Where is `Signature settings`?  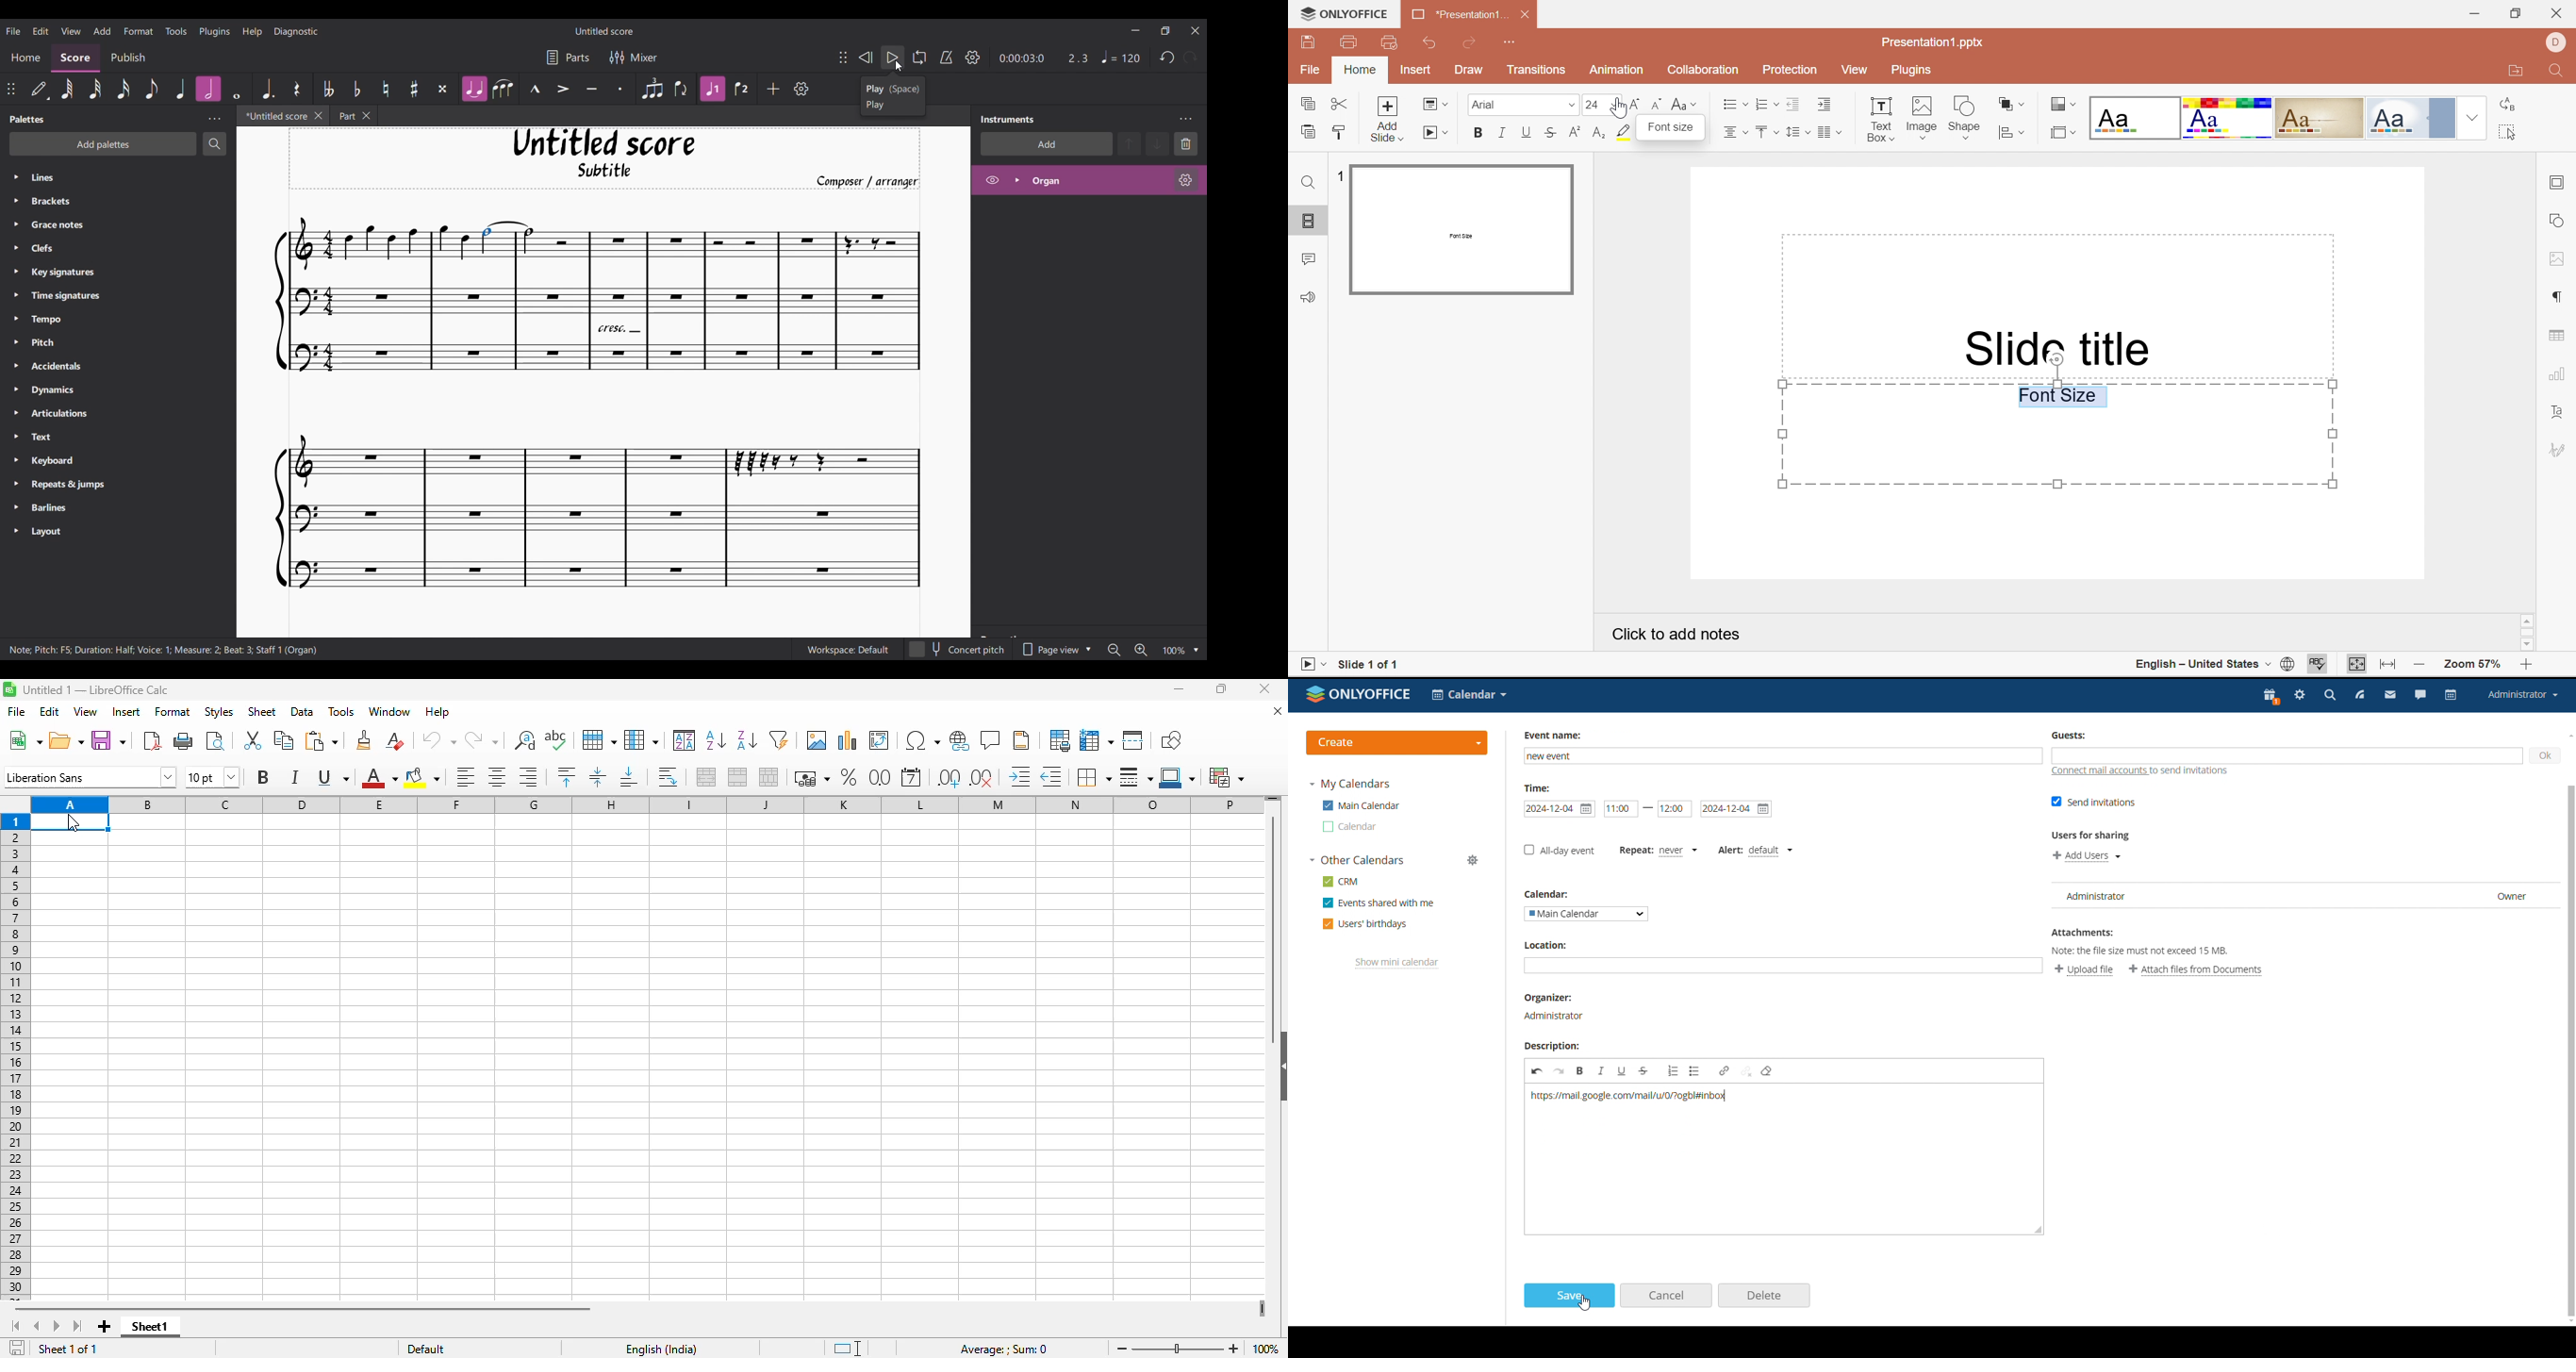 Signature settings is located at coordinates (2557, 452).